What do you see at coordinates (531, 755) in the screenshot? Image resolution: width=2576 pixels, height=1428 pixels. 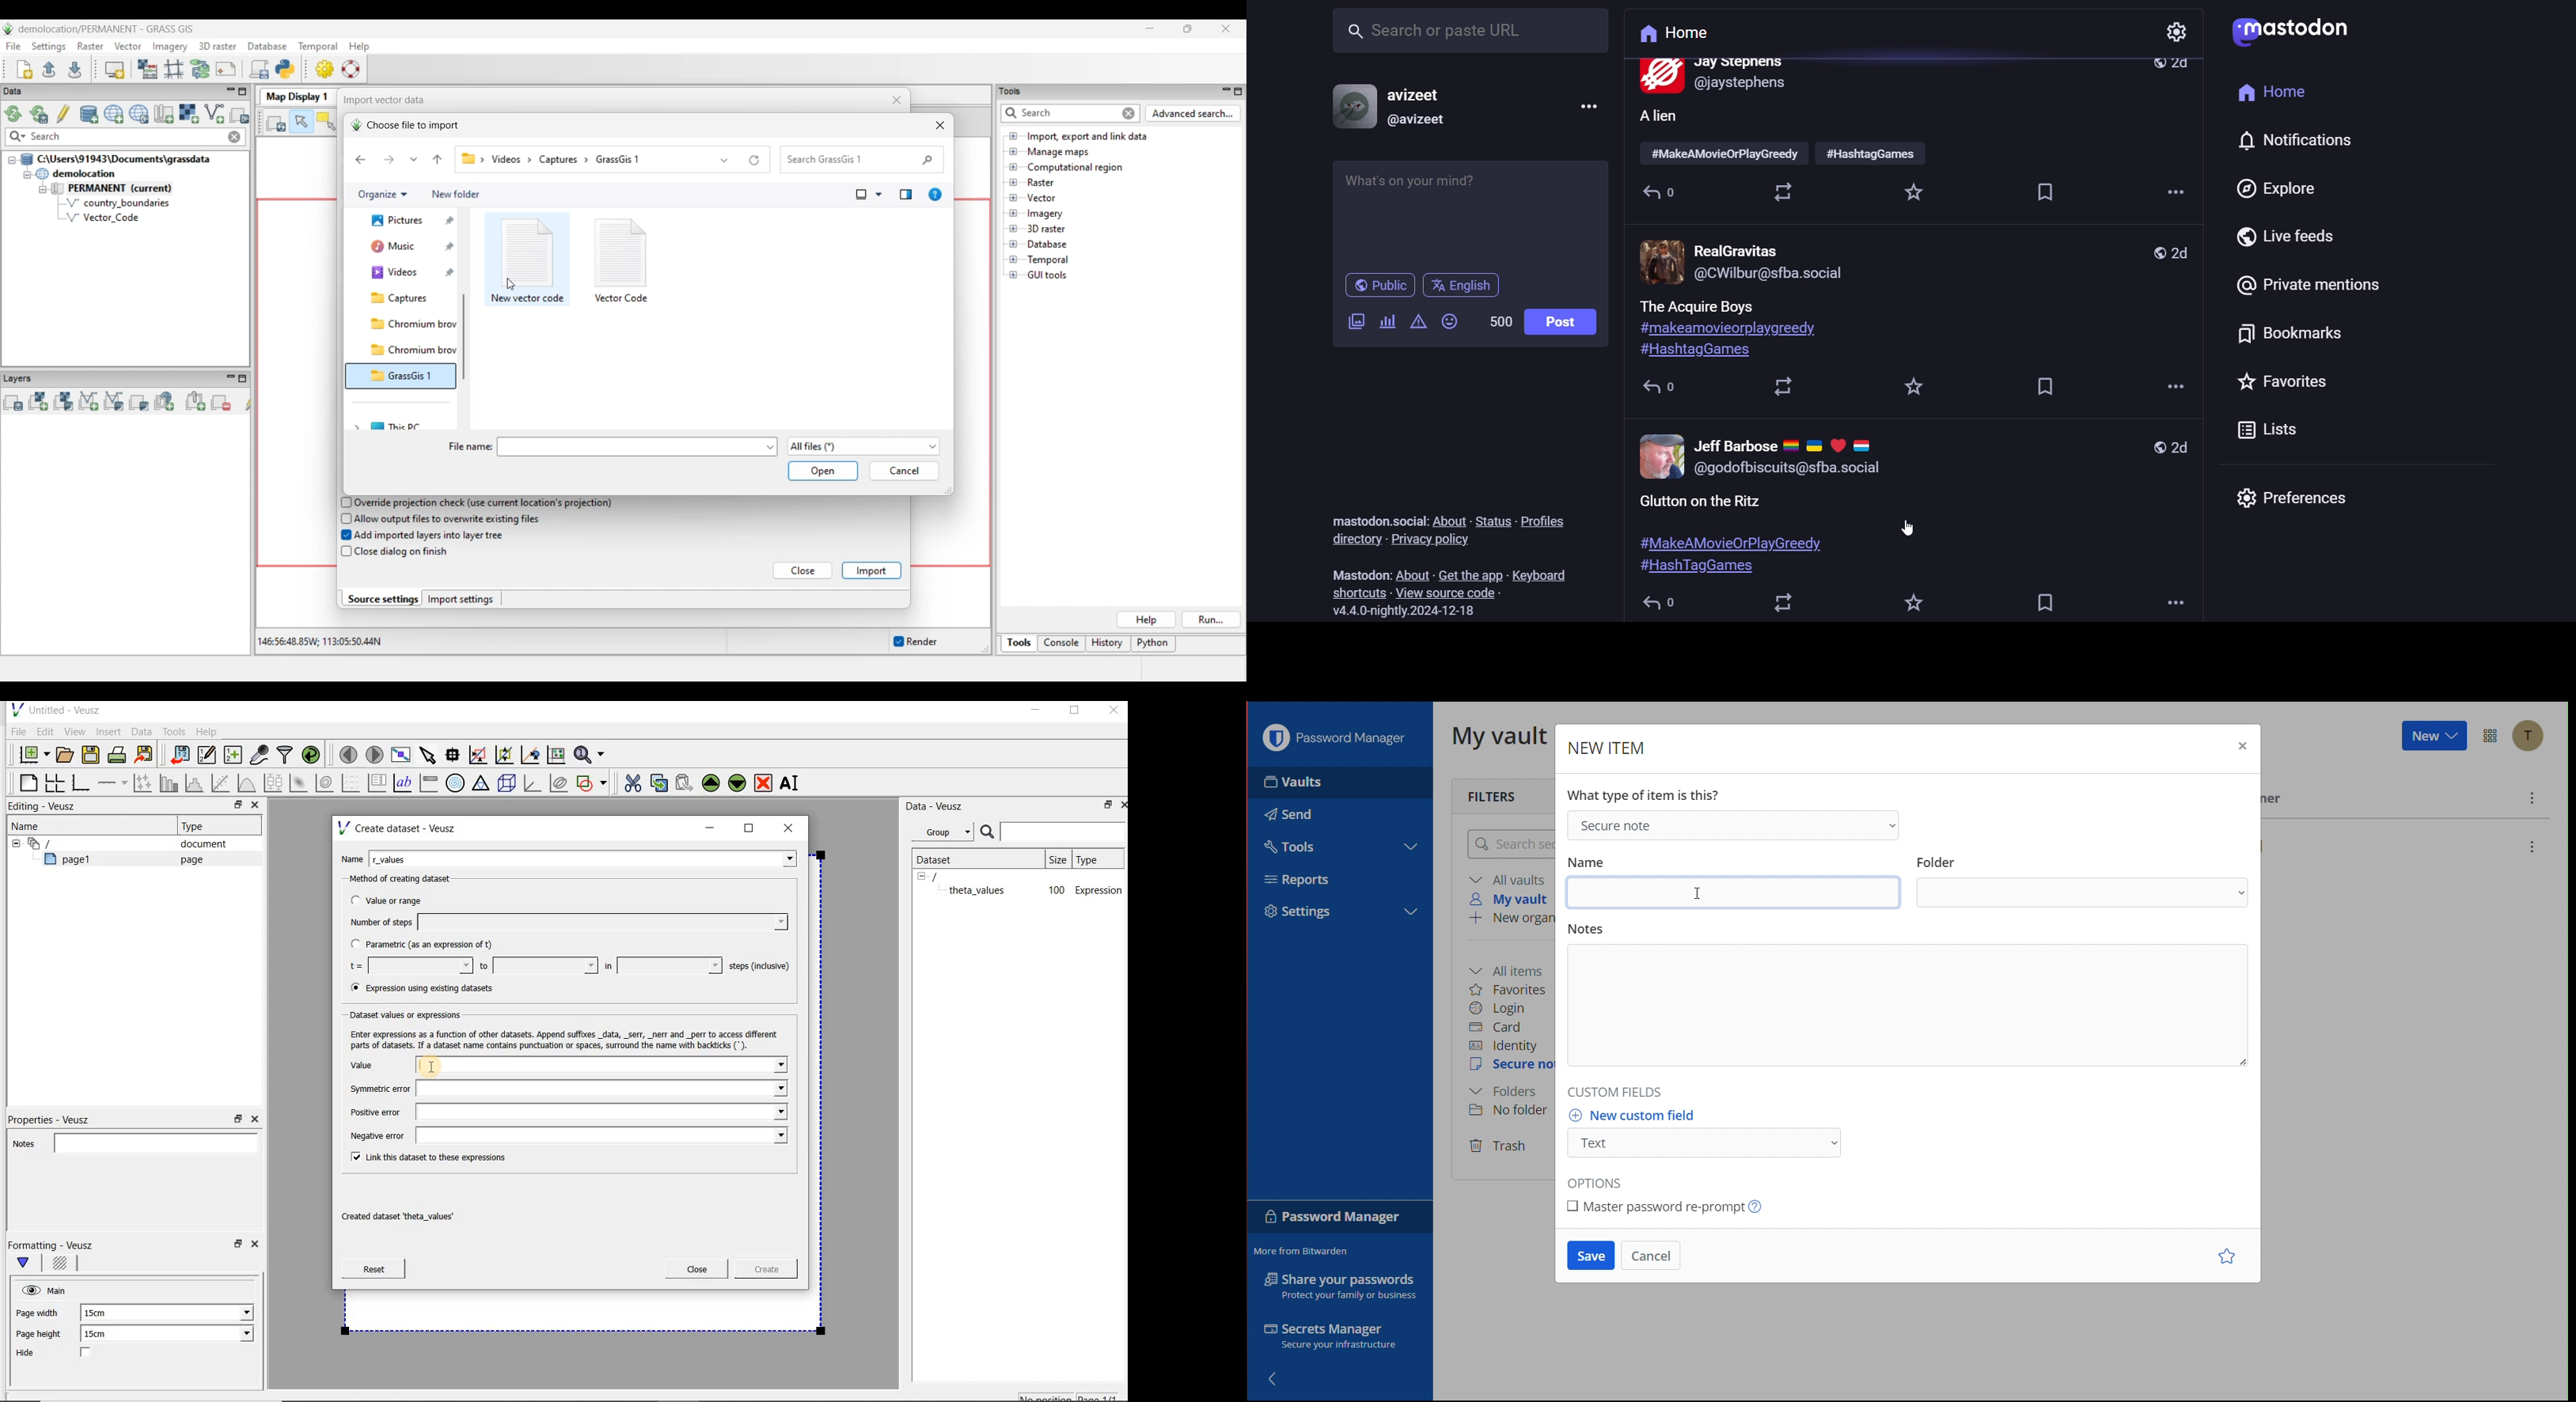 I see `click to recenter graph axes` at bounding box center [531, 755].